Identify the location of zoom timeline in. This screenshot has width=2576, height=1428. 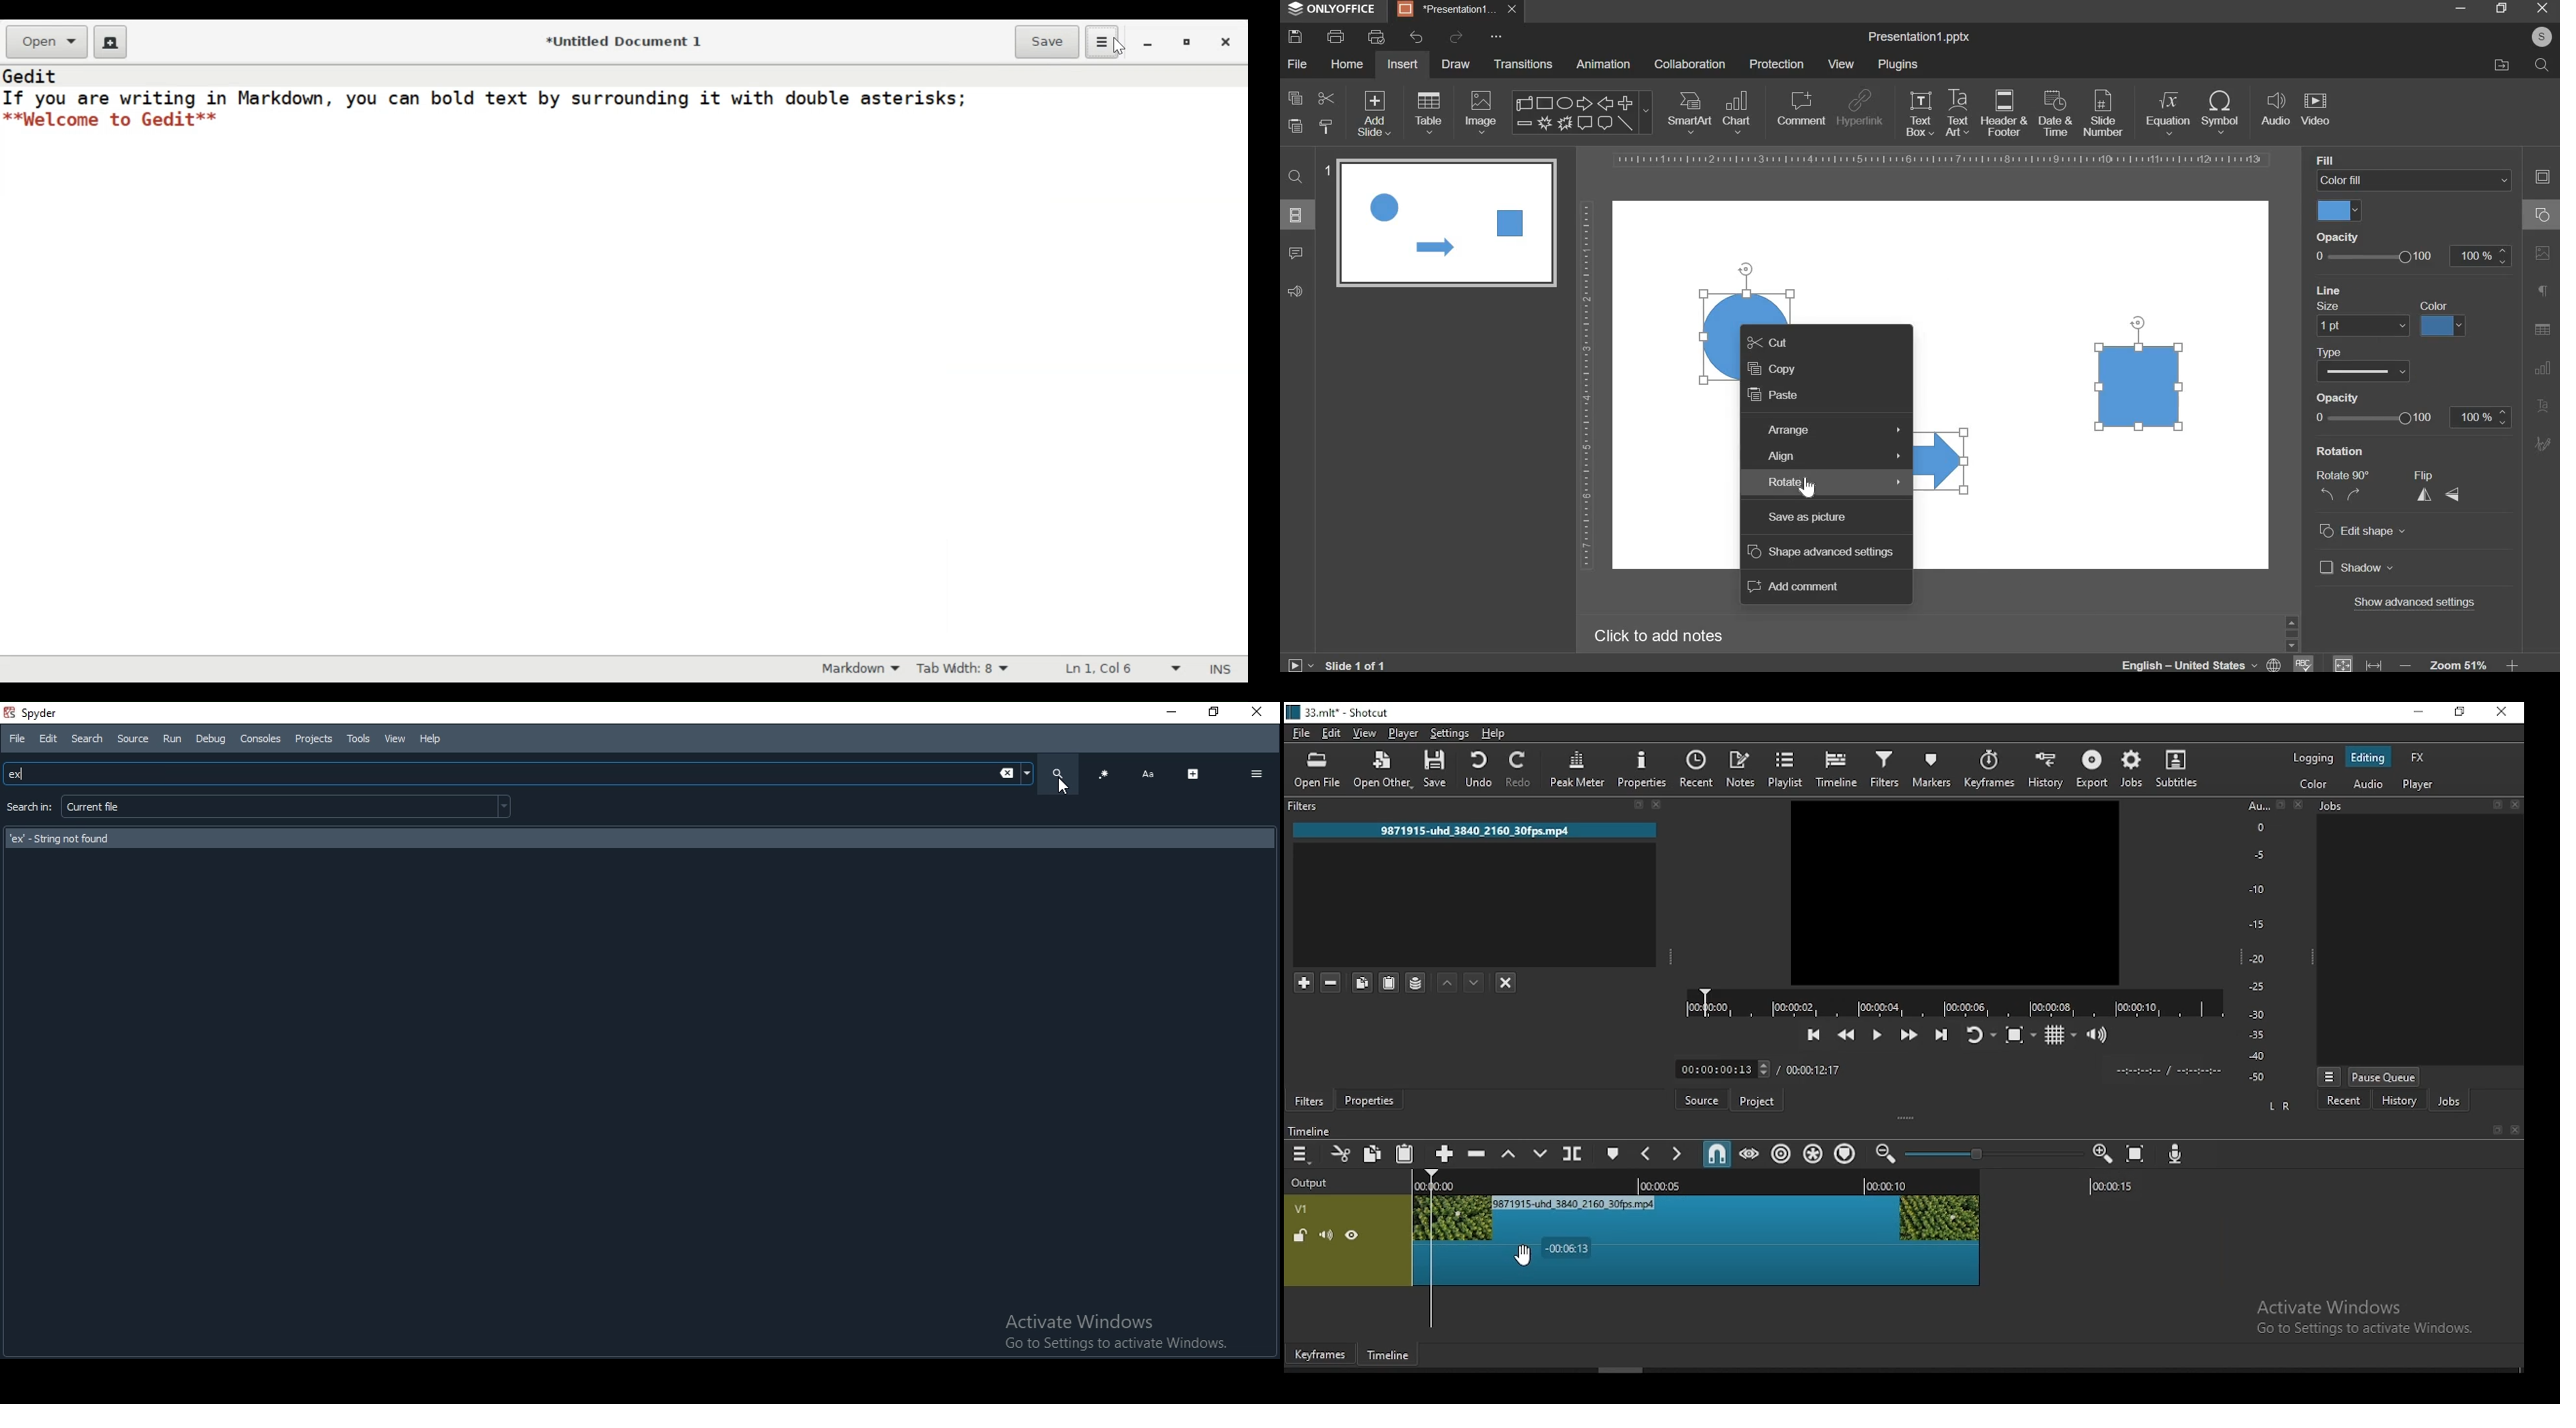
(2104, 1156).